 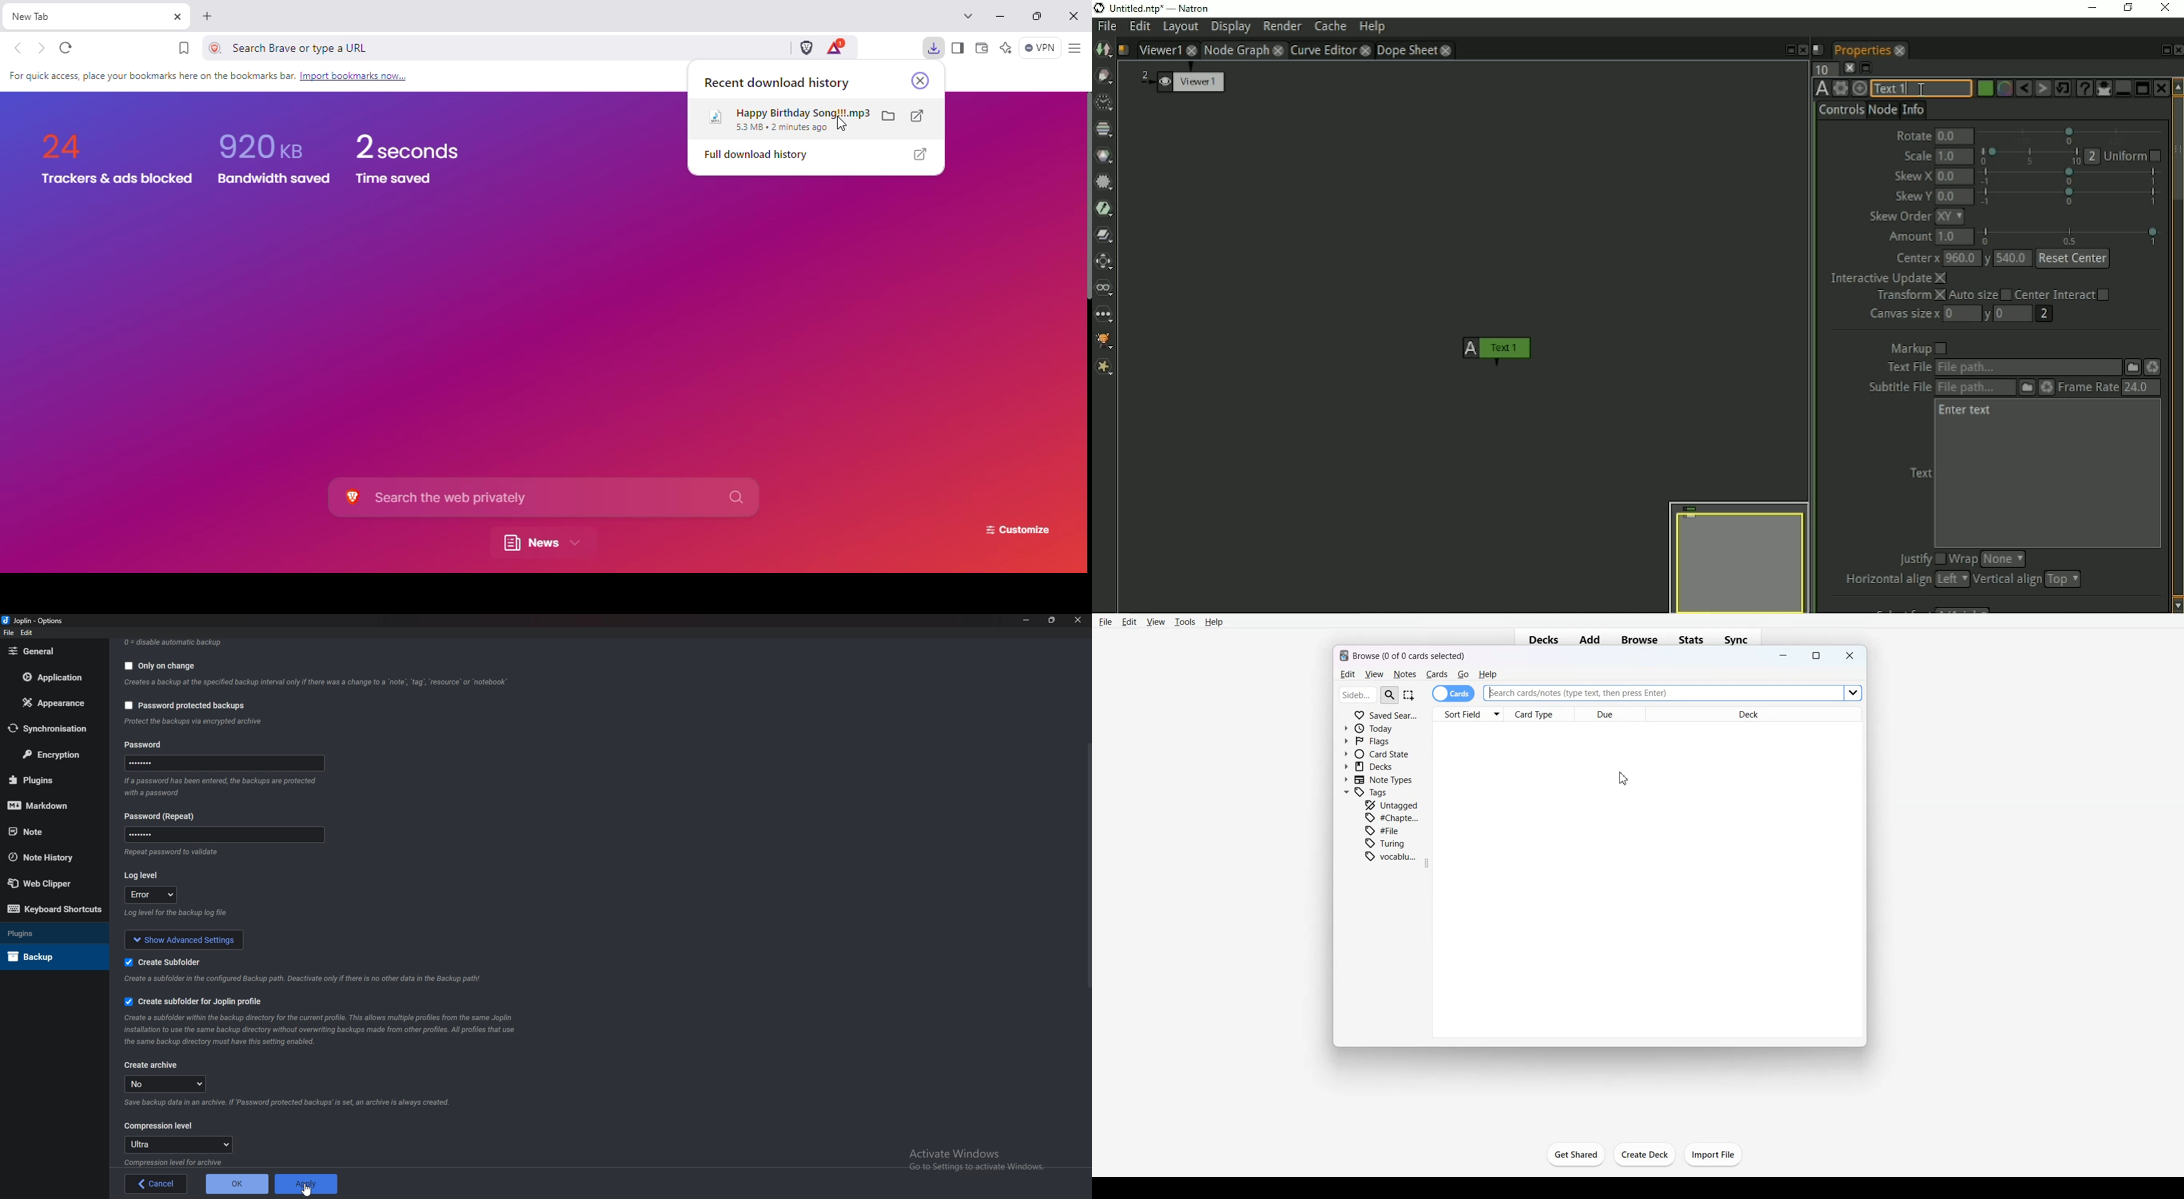 What do you see at coordinates (150, 894) in the screenshot?
I see `error` at bounding box center [150, 894].